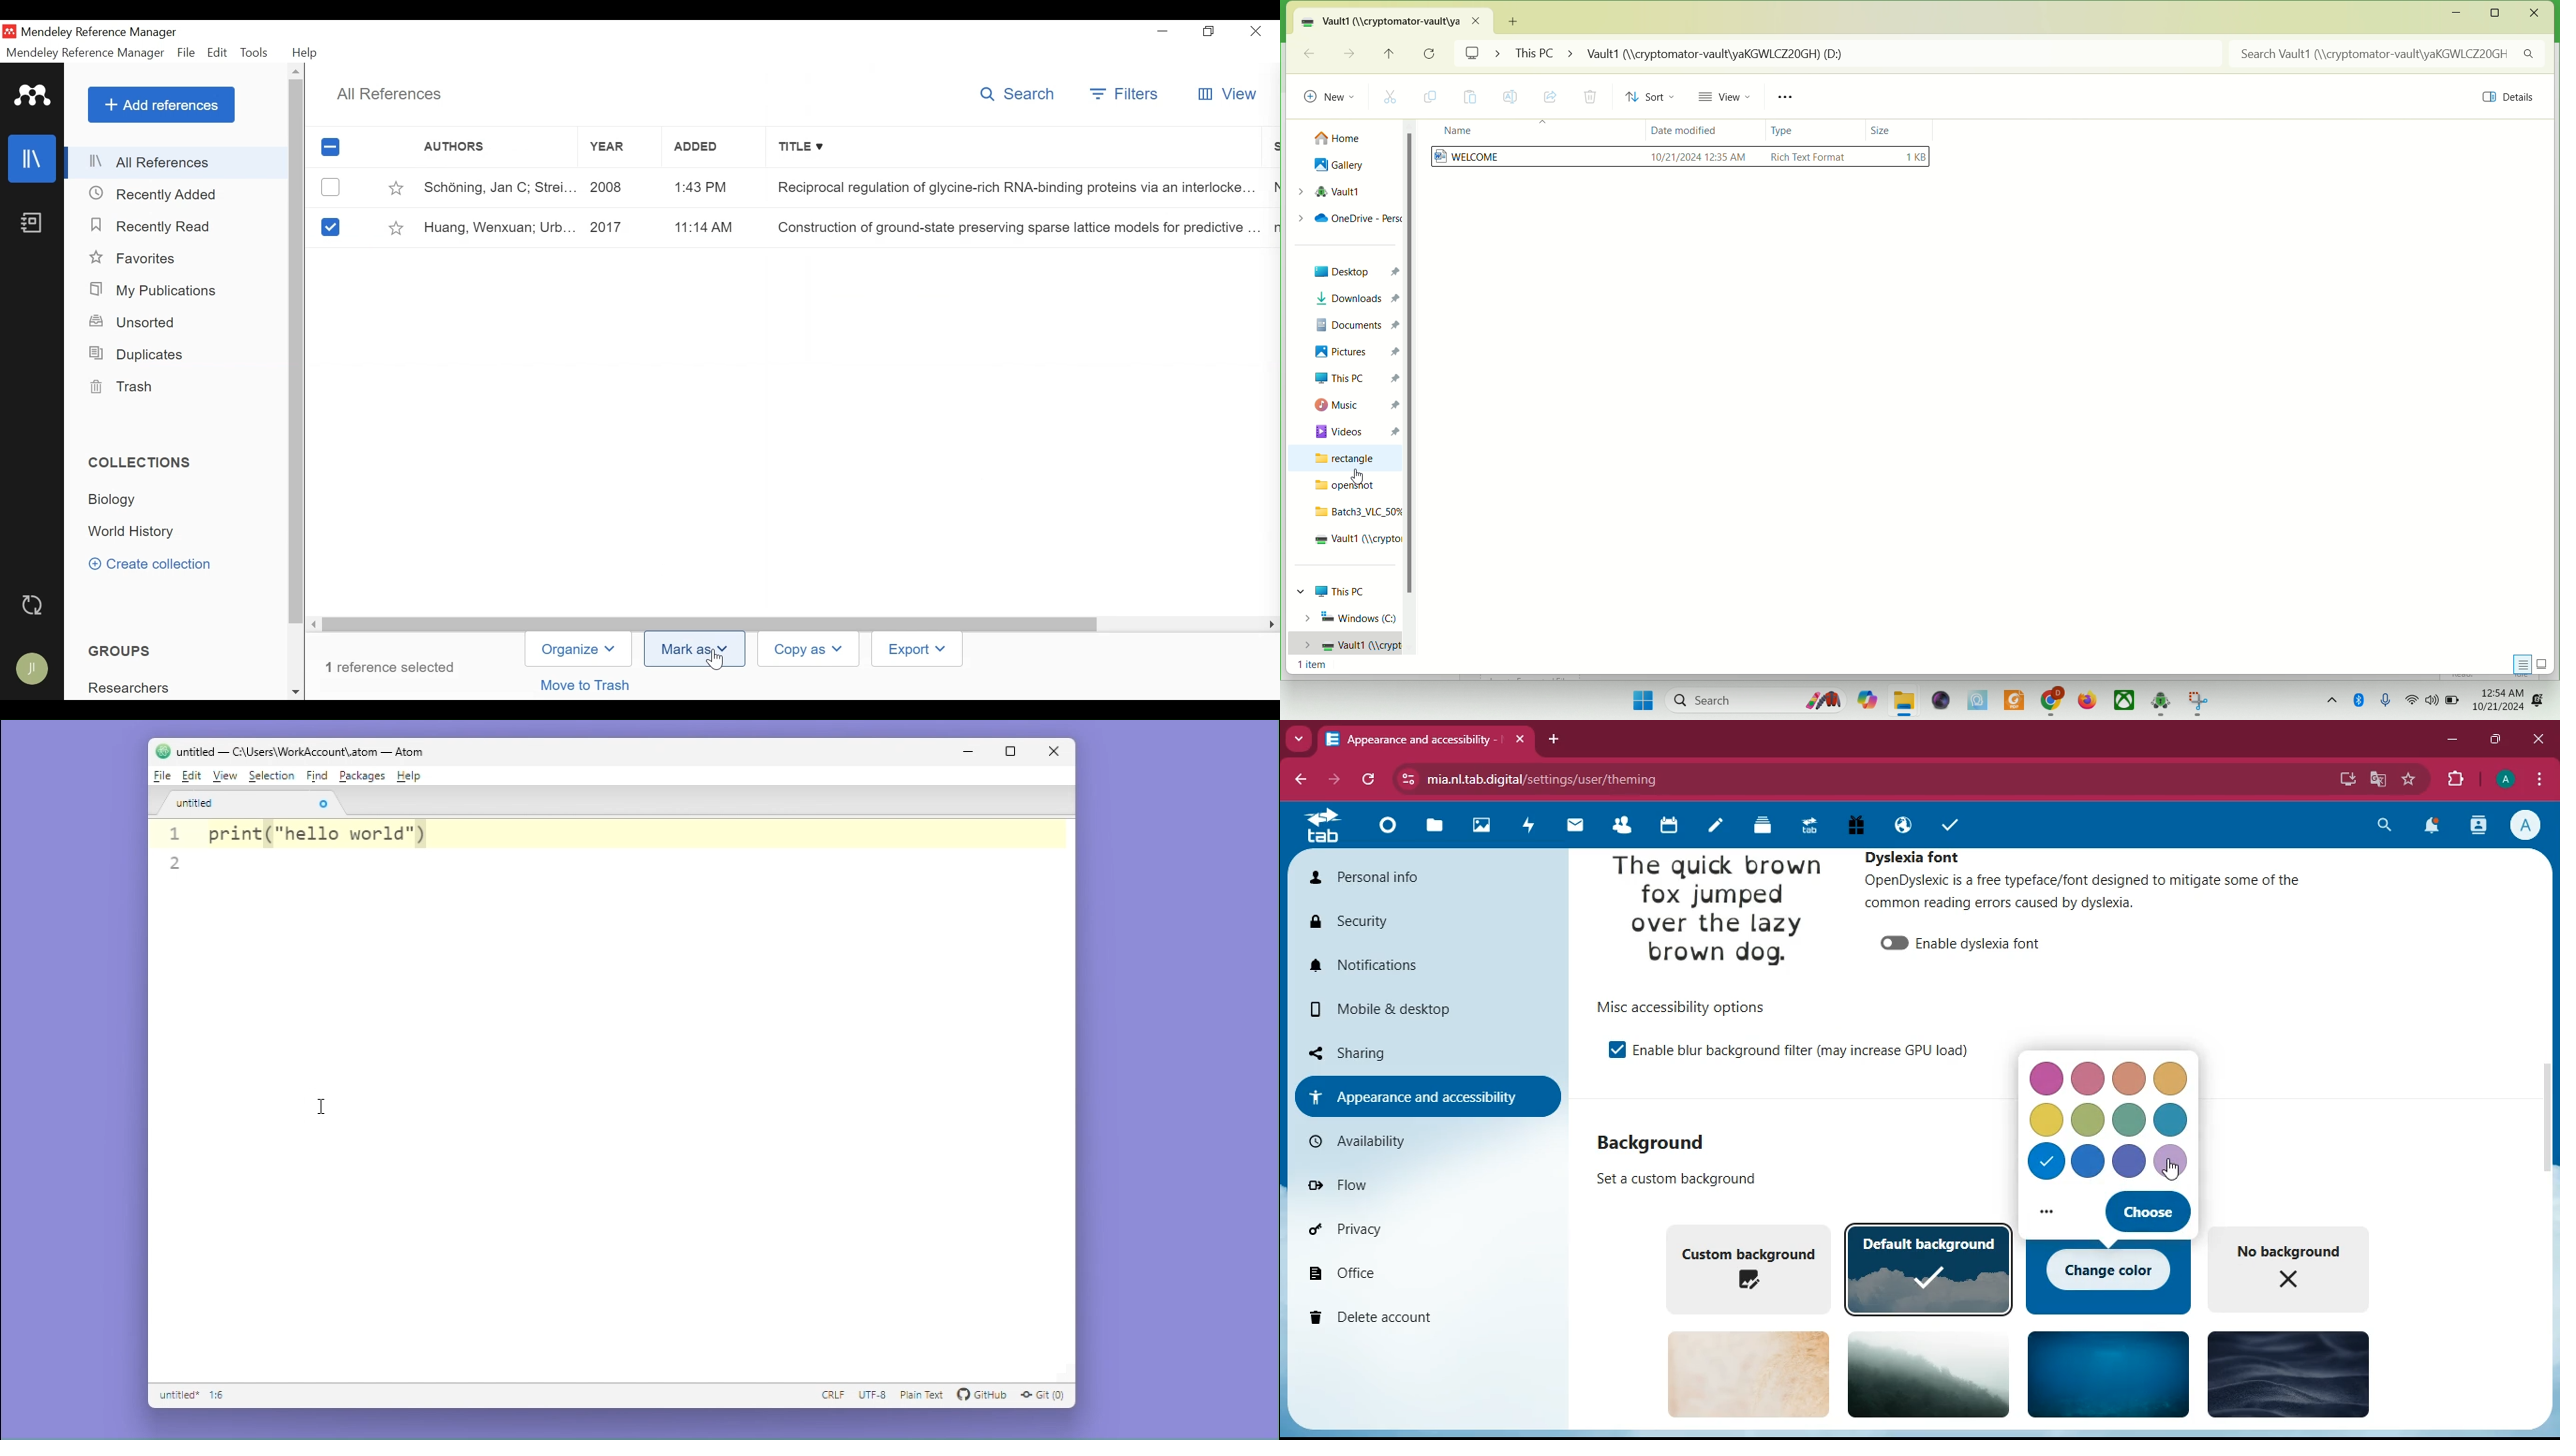 The image size is (2576, 1456). Describe the element at coordinates (161, 104) in the screenshot. I see `Add References` at that location.